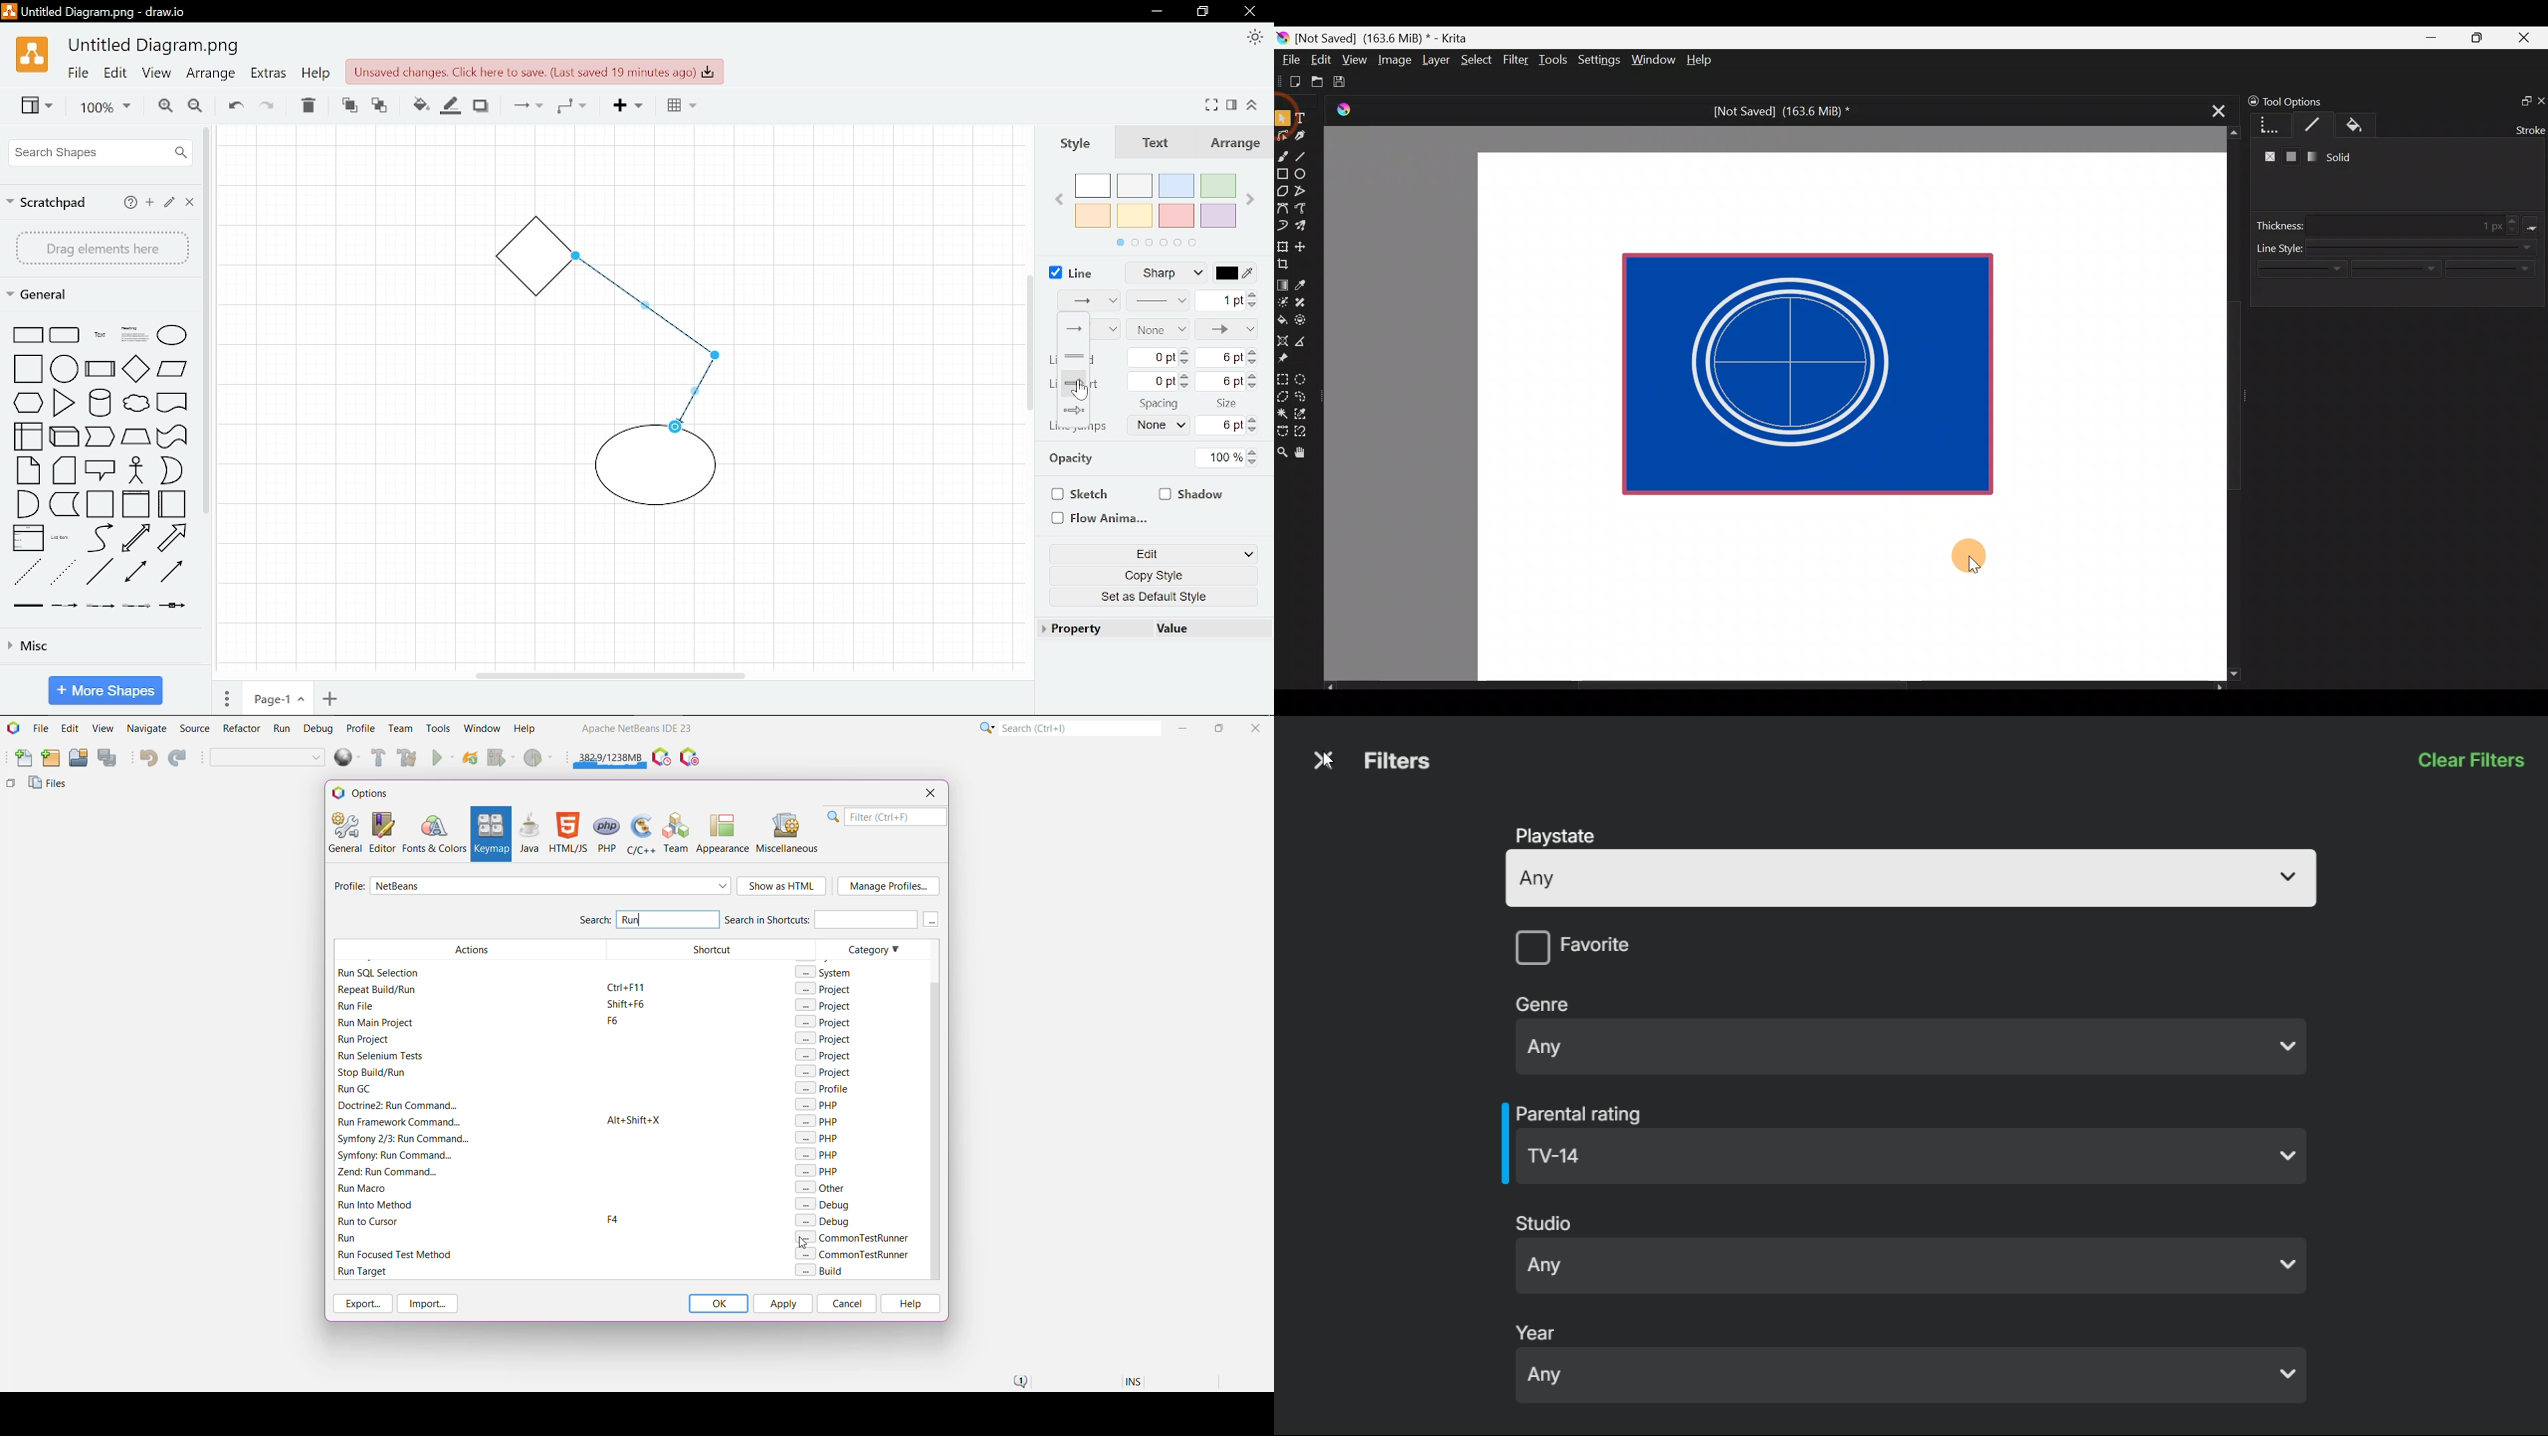 The height and width of the screenshot is (1456, 2548). What do you see at coordinates (1149, 578) in the screenshot?
I see `copy style` at bounding box center [1149, 578].